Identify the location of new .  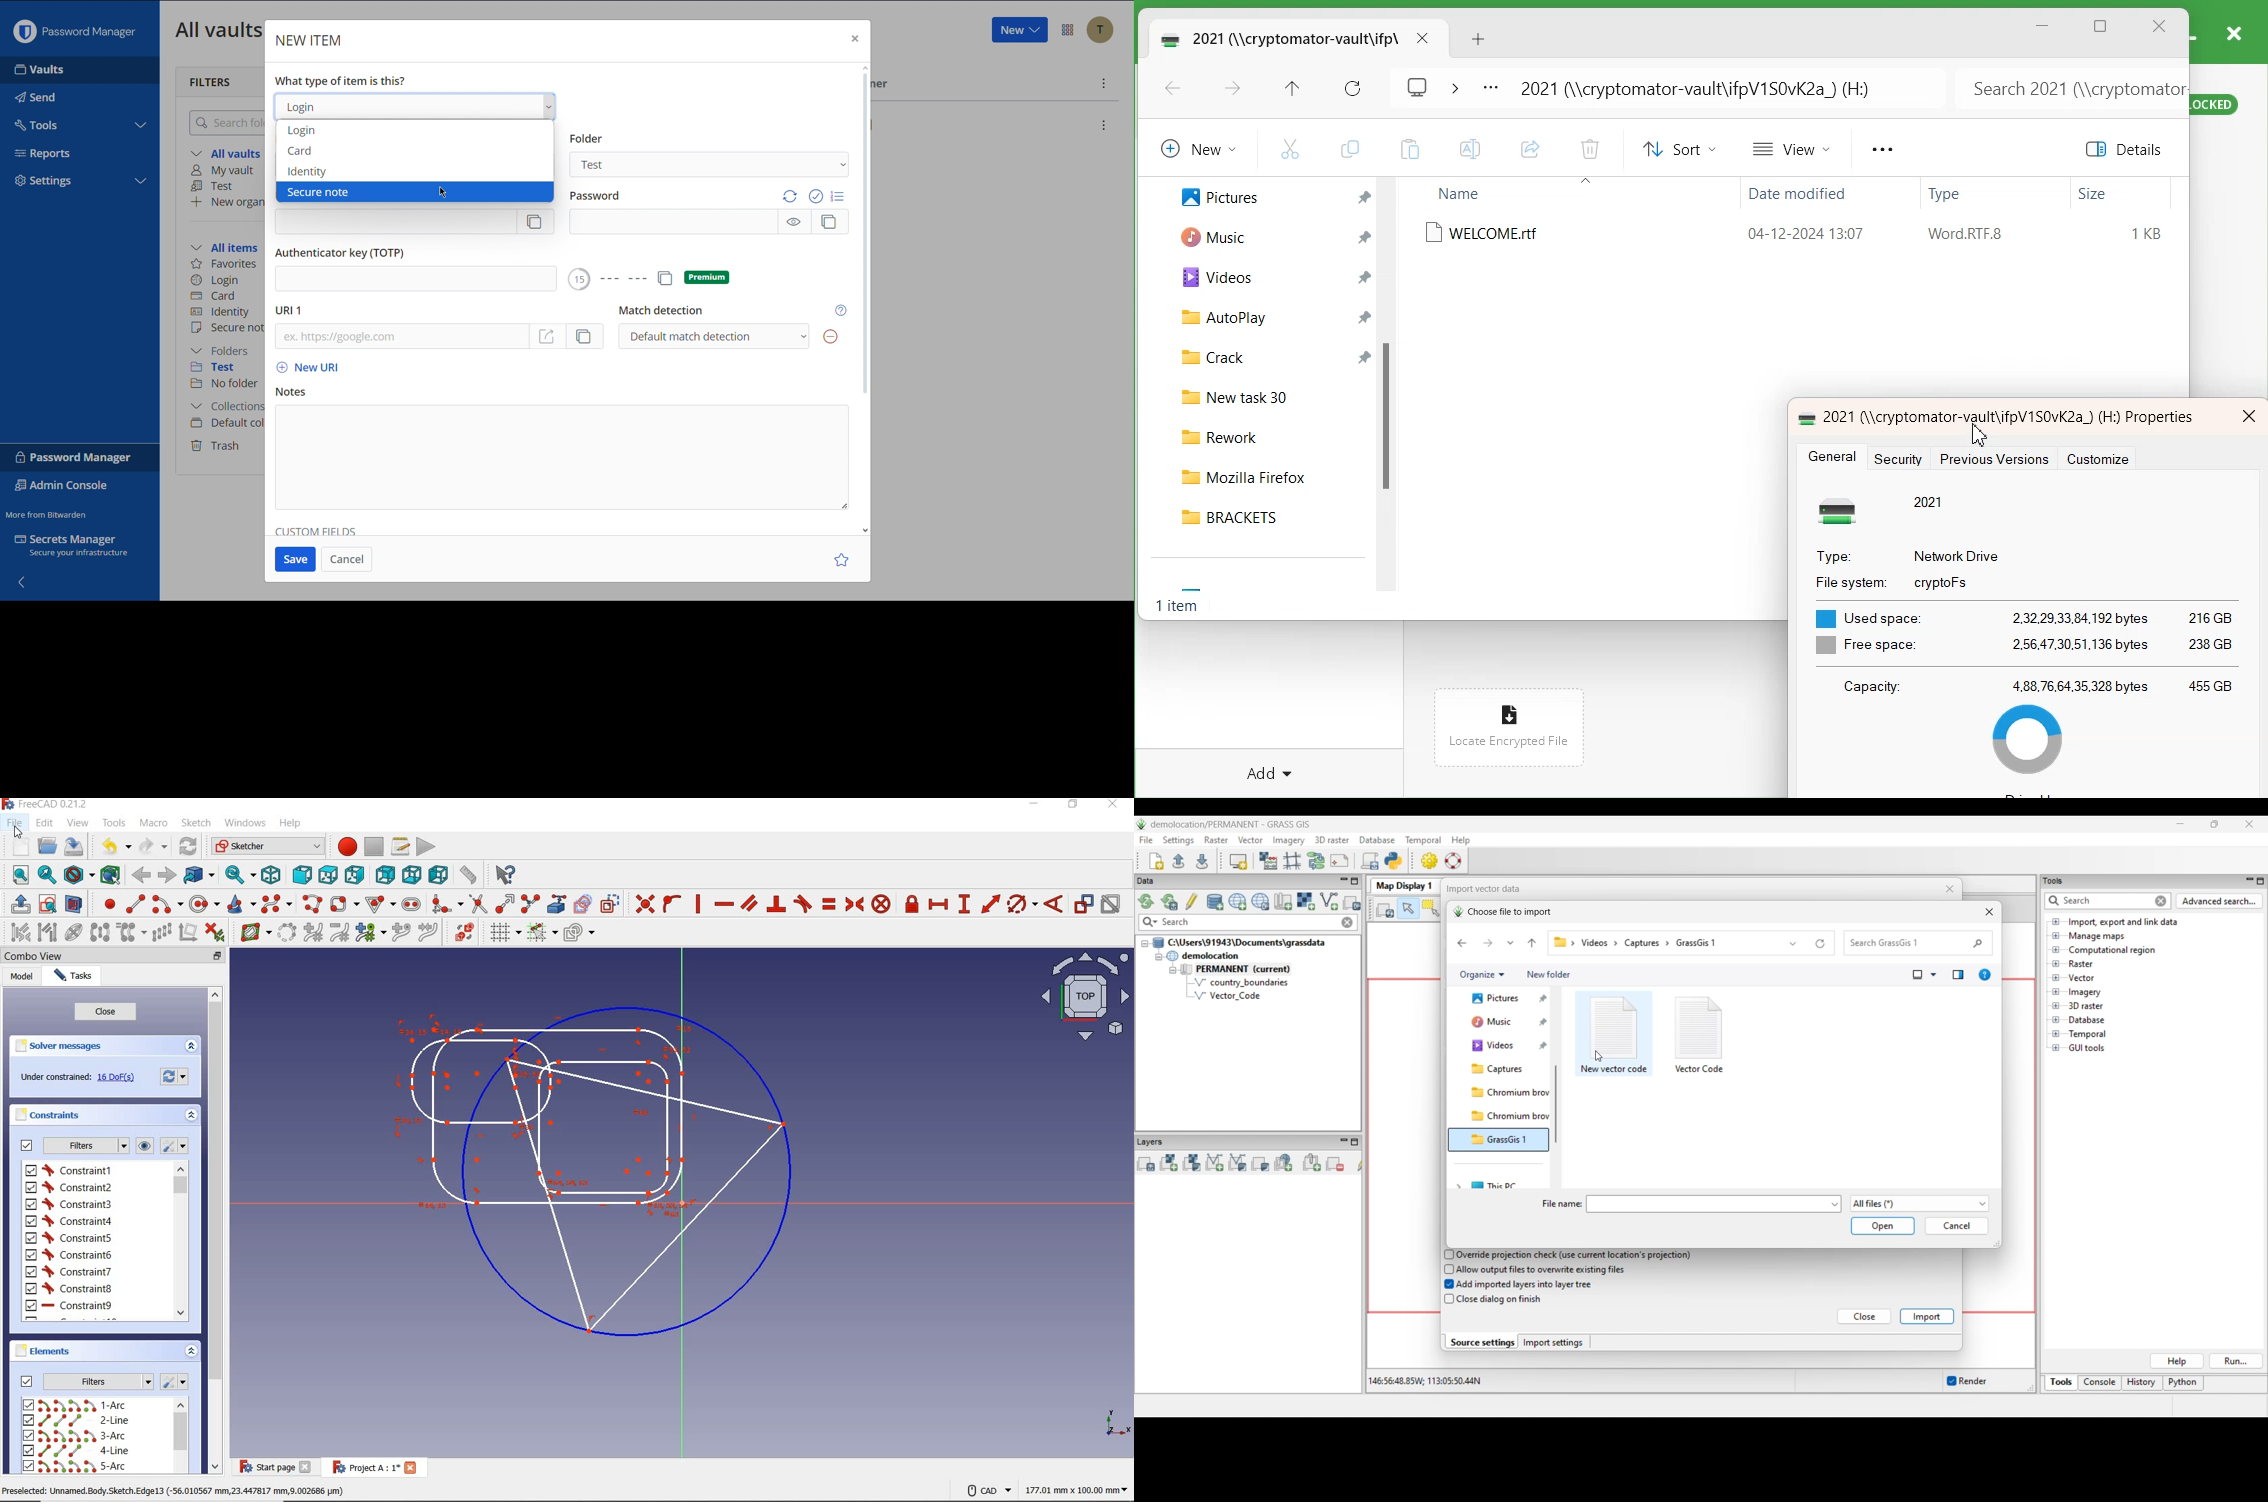
(21, 847).